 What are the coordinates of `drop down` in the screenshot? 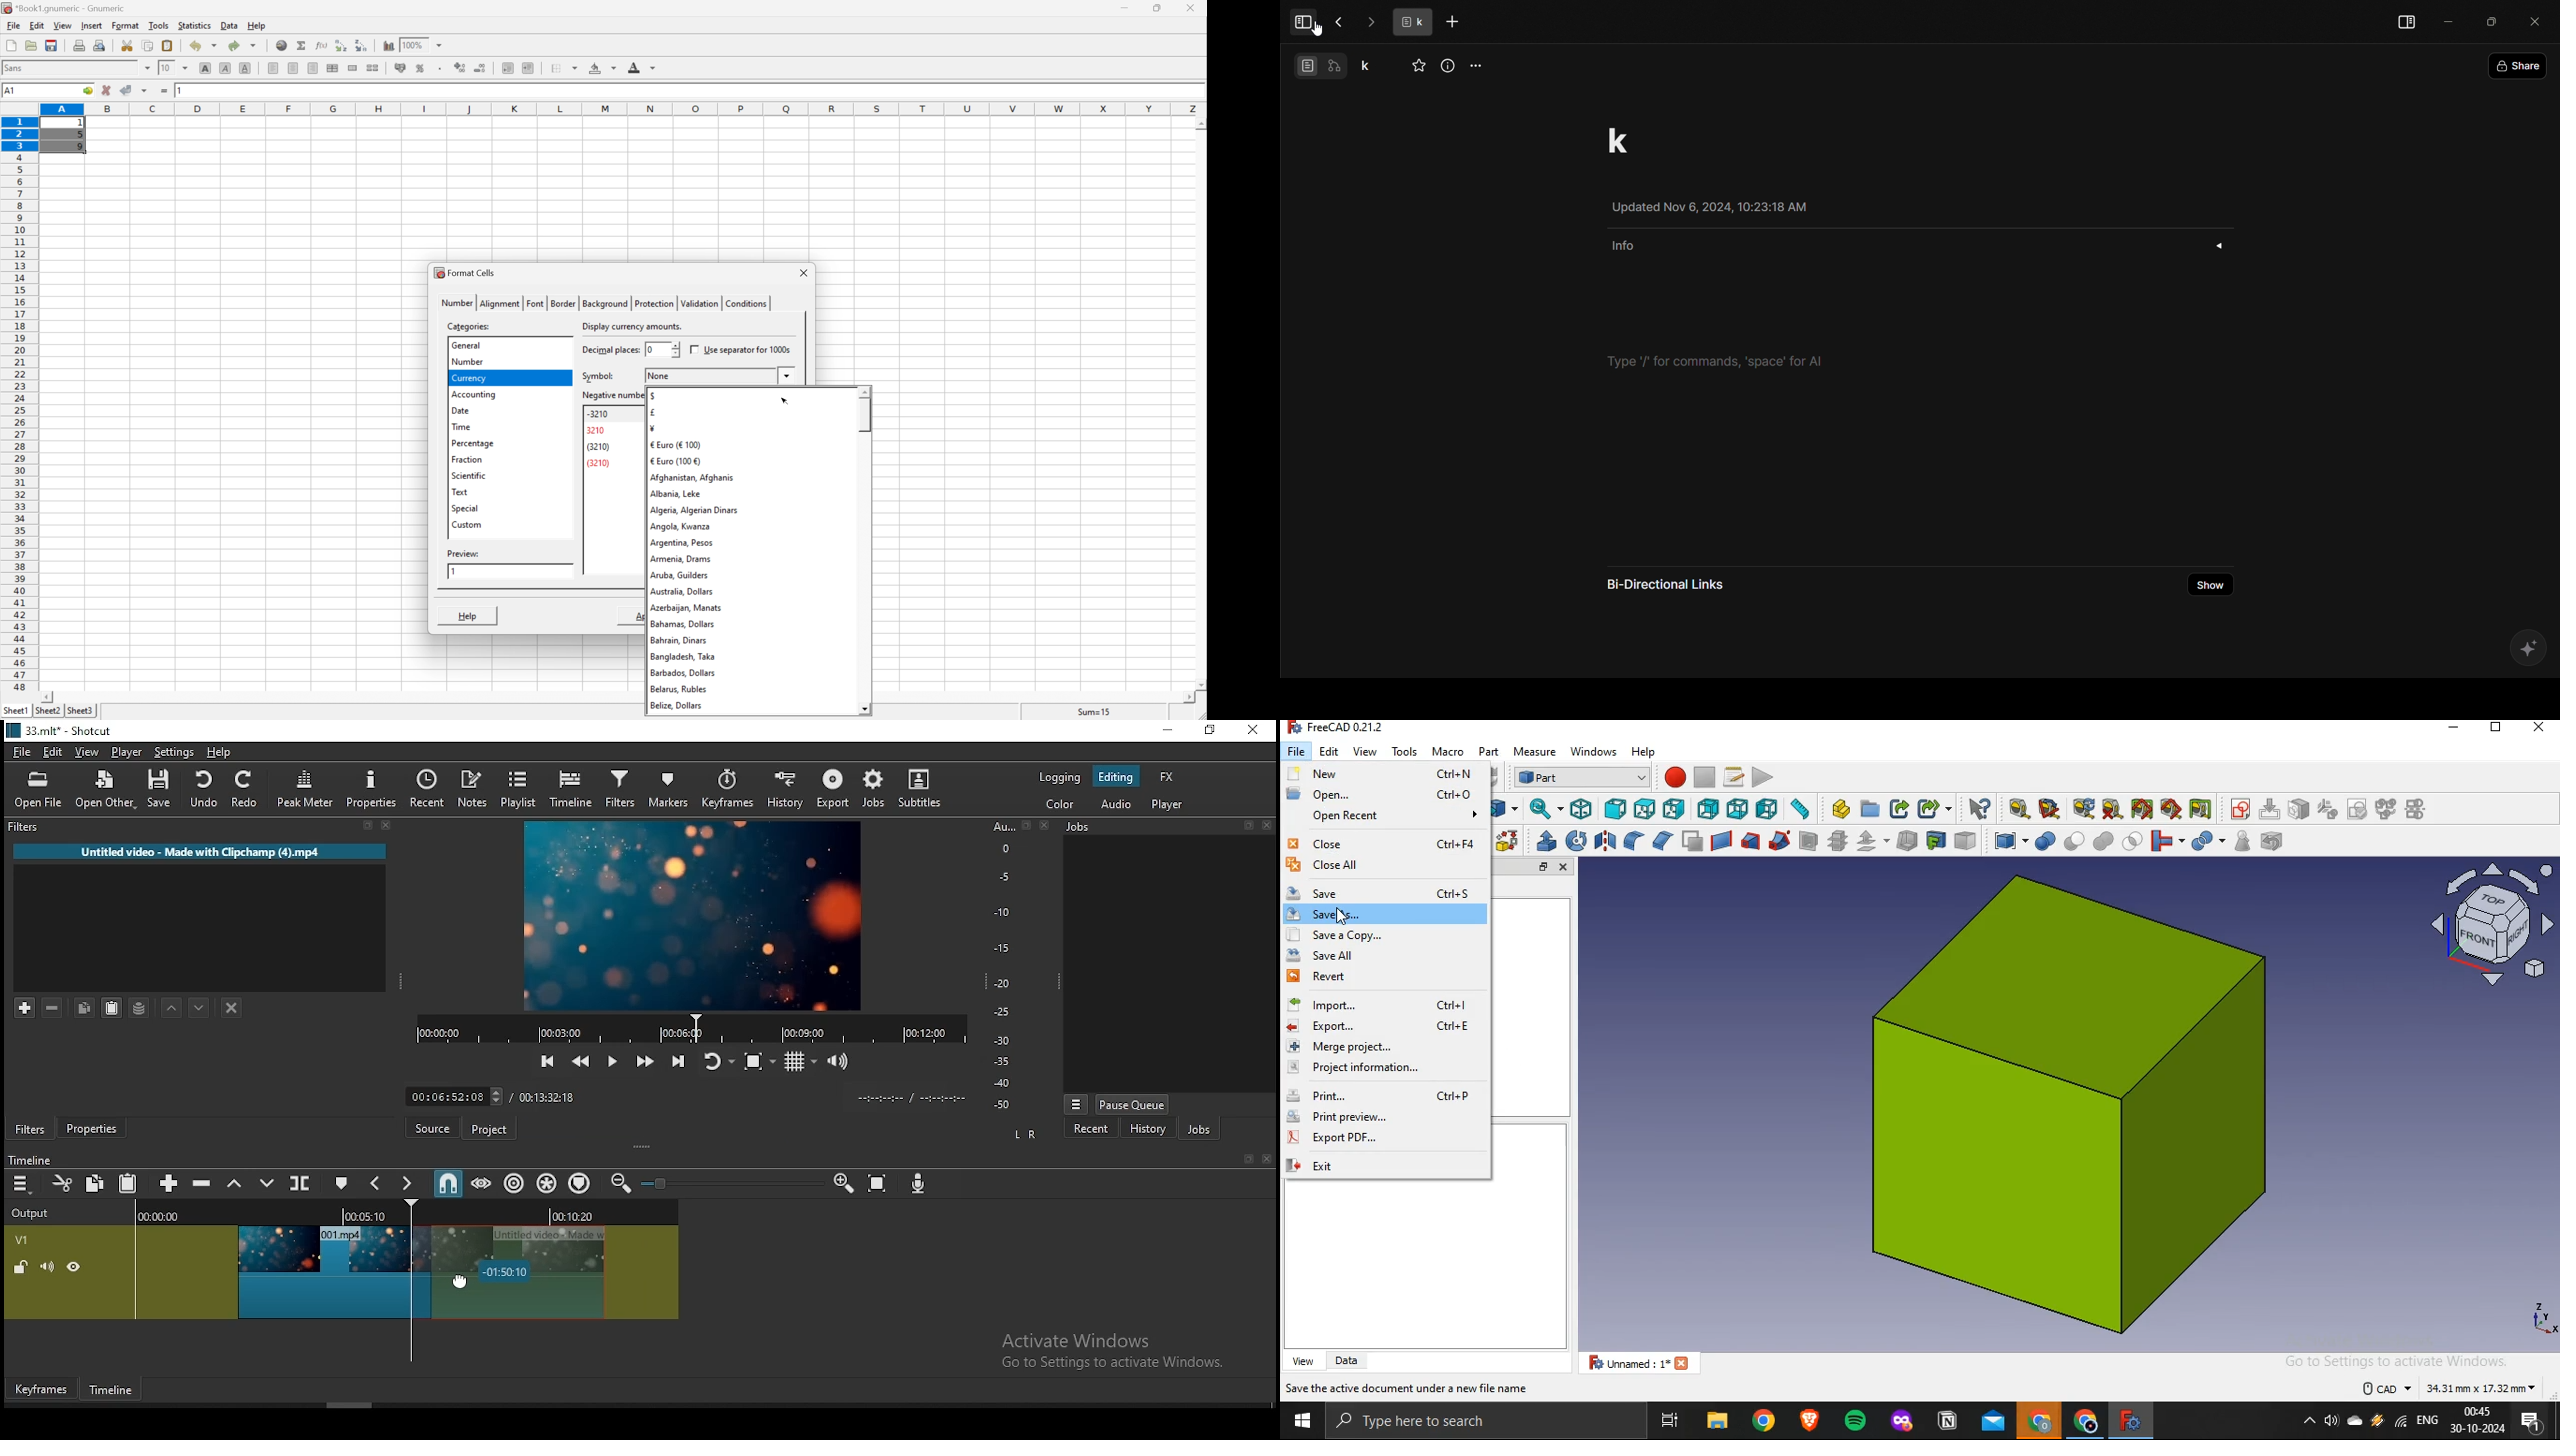 It's located at (788, 375).